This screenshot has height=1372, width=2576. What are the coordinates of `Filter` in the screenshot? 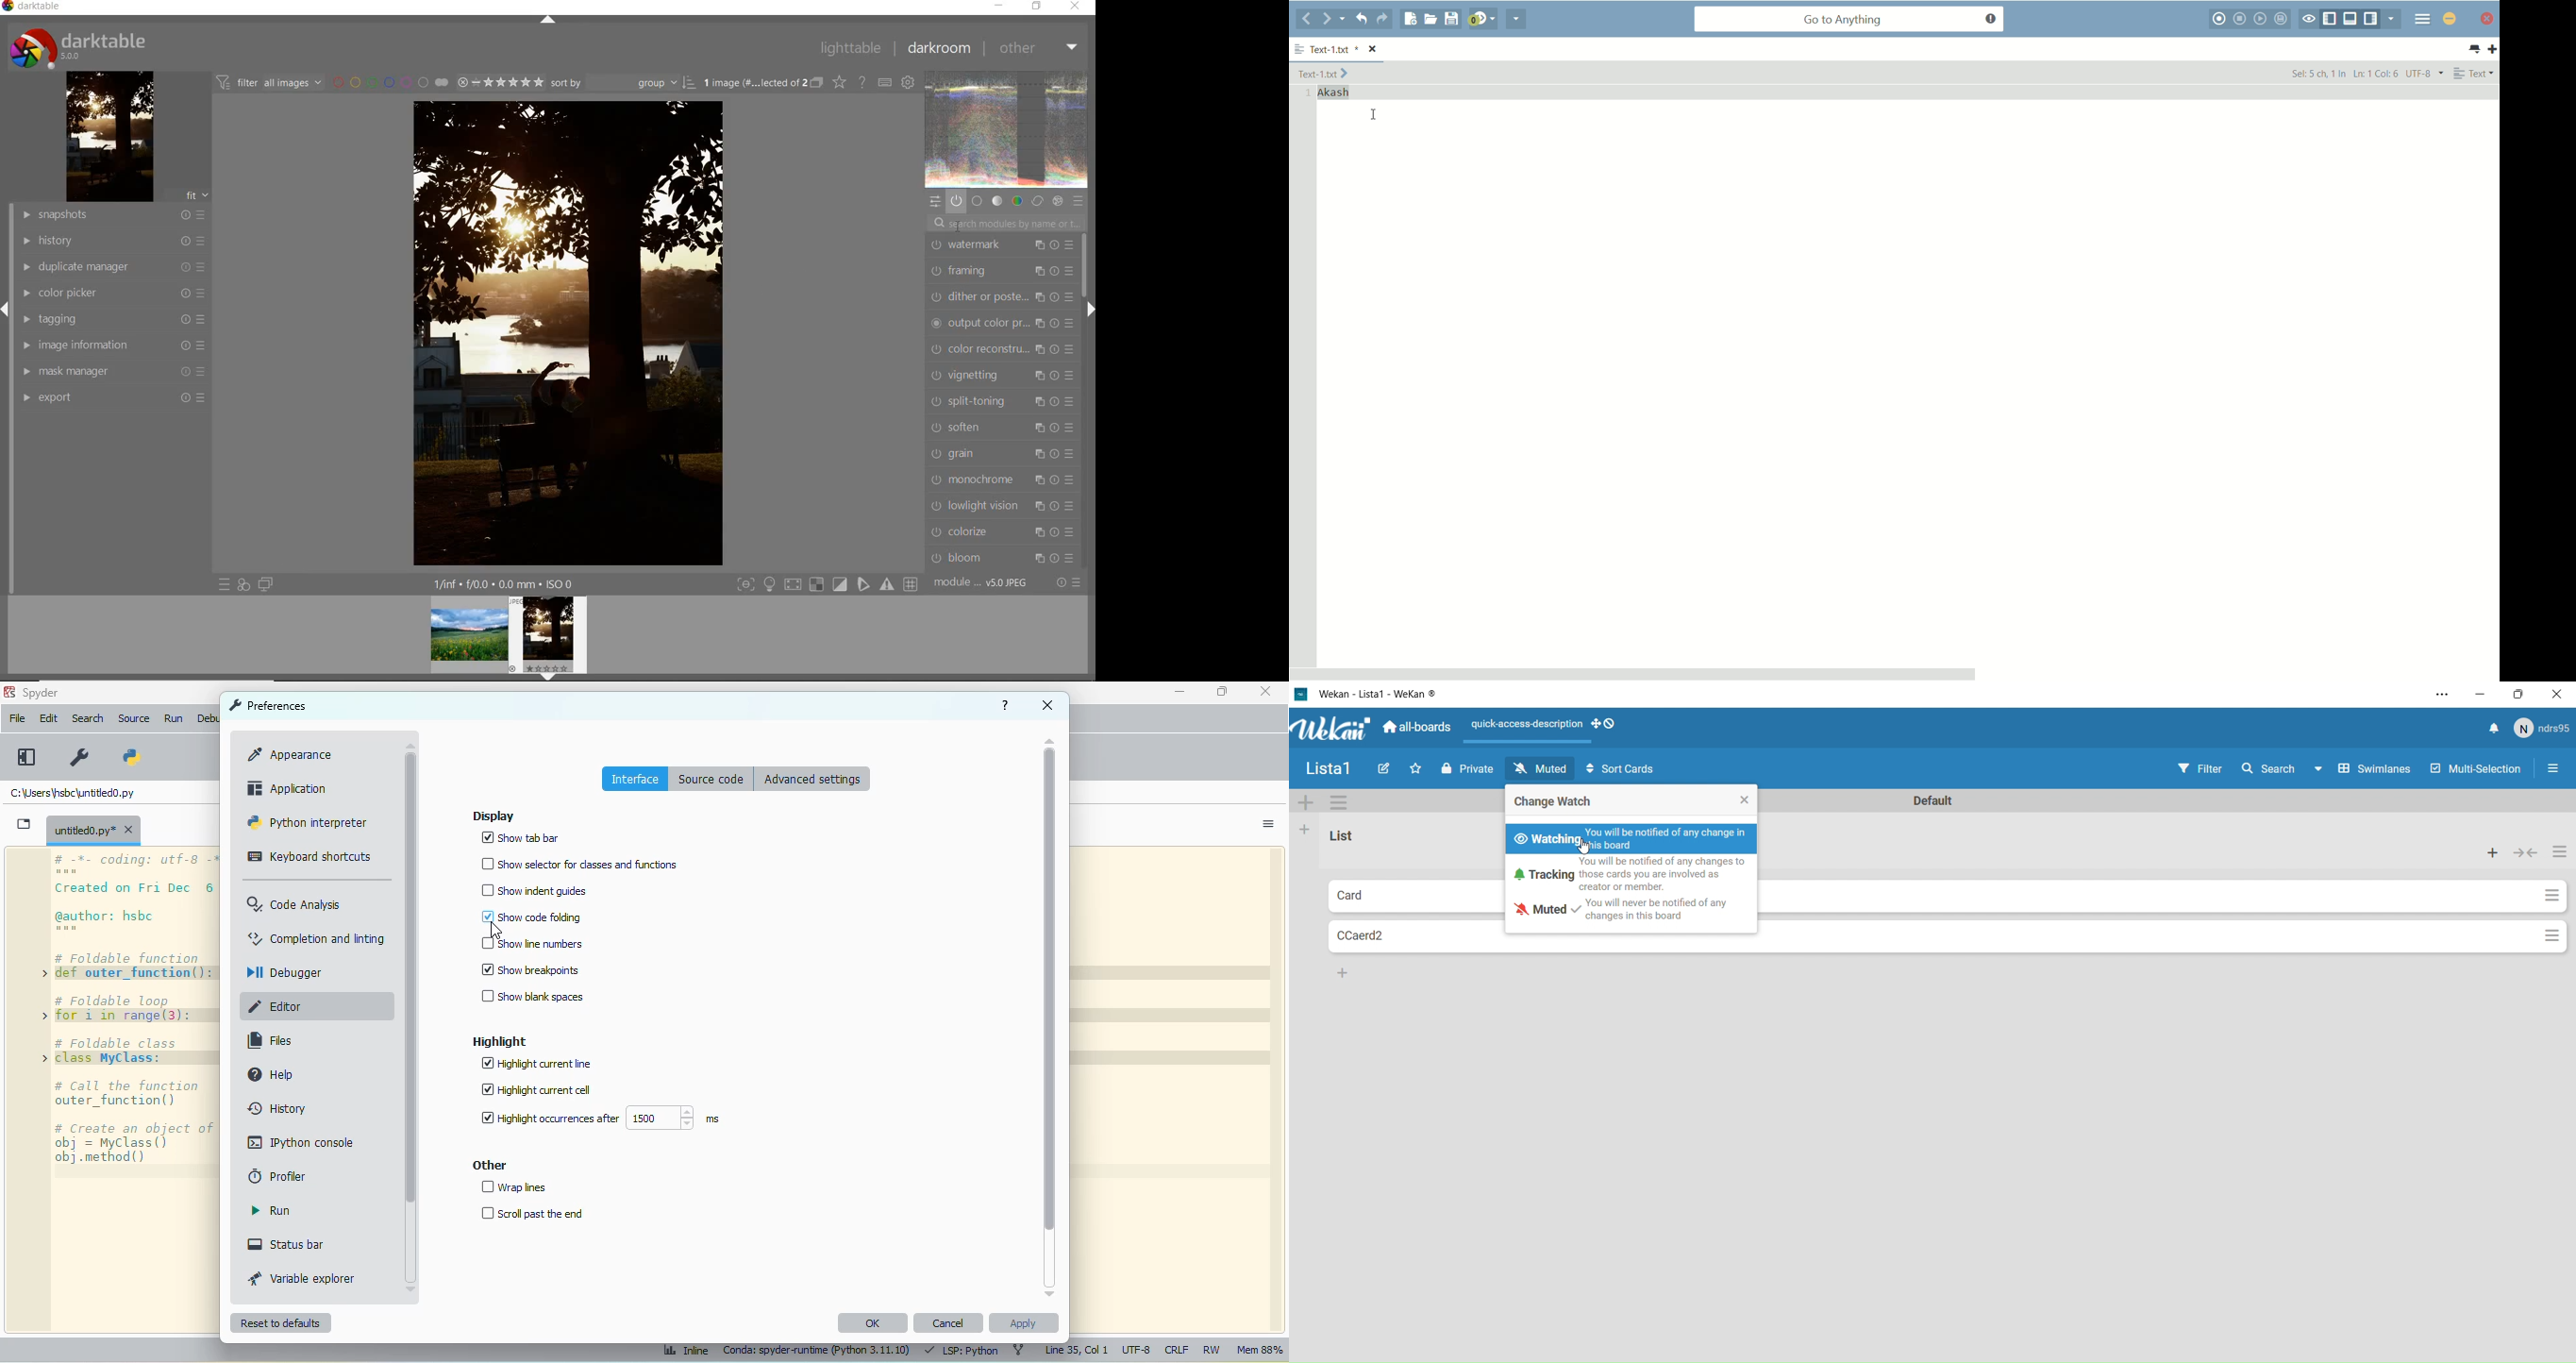 It's located at (2200, 769).